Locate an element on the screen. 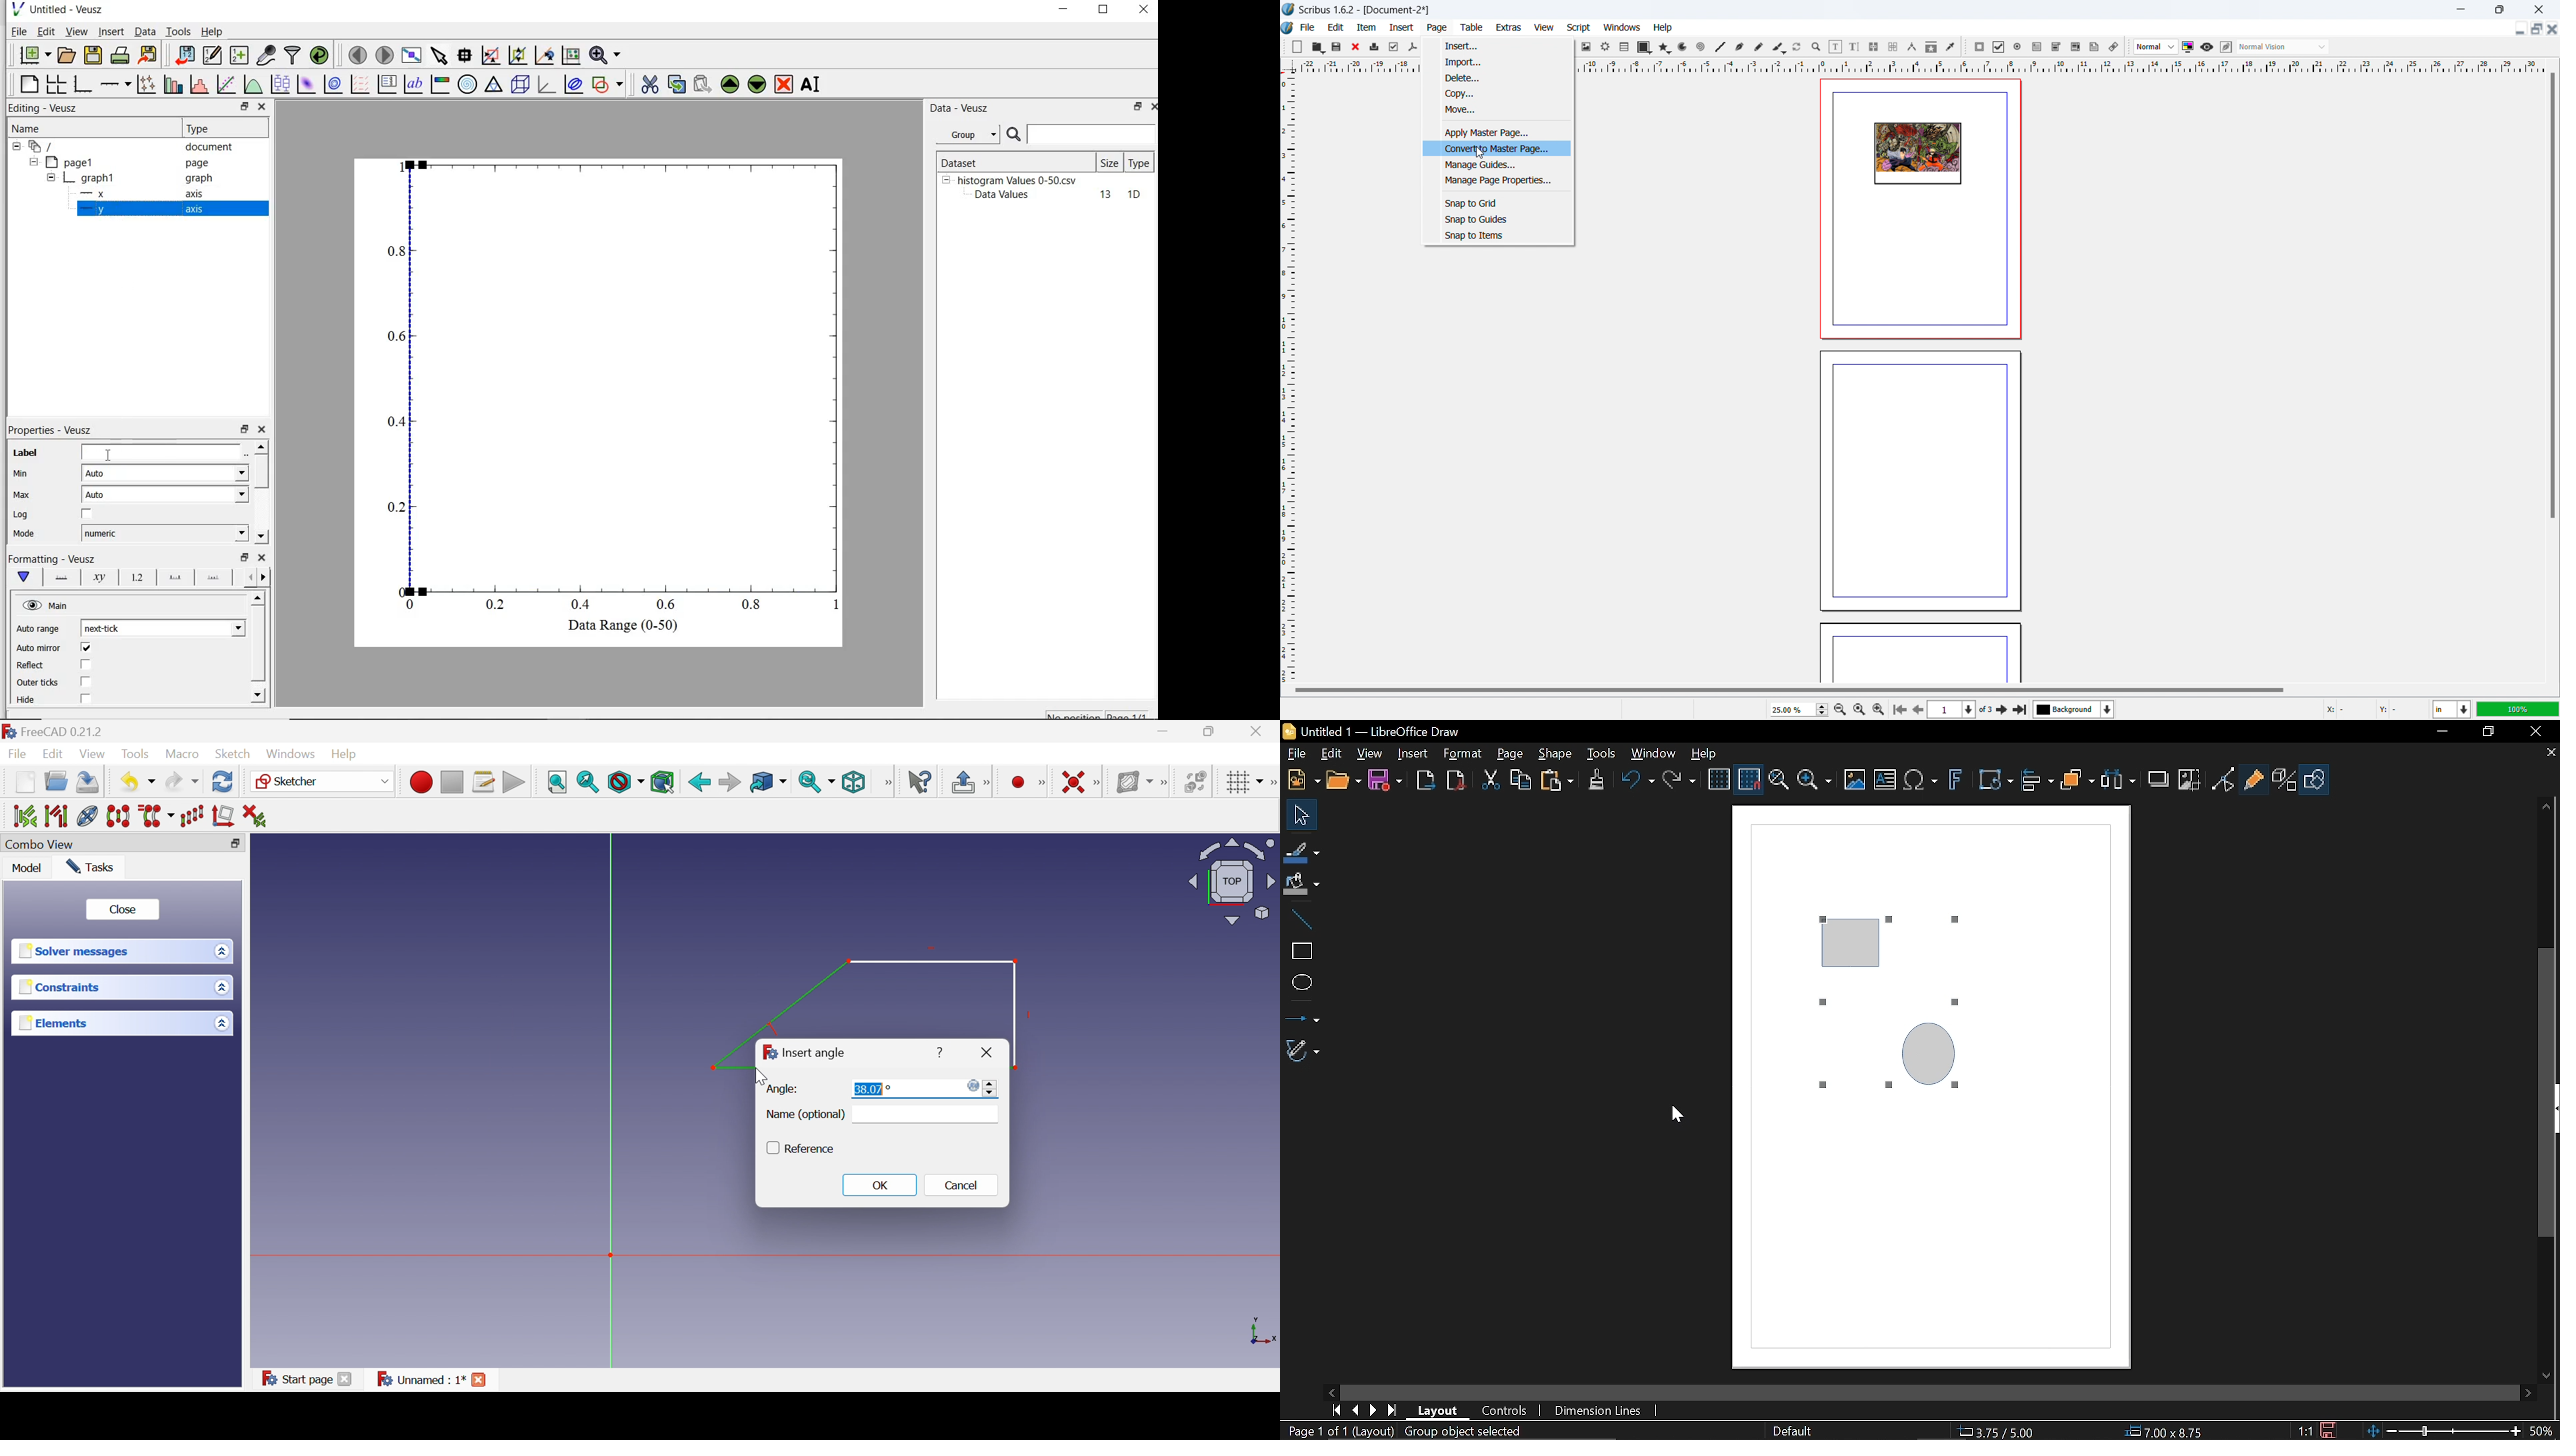 The width and height of the screenshot is (2576, 1456). Cancel is located at coordinates (966, 1187).